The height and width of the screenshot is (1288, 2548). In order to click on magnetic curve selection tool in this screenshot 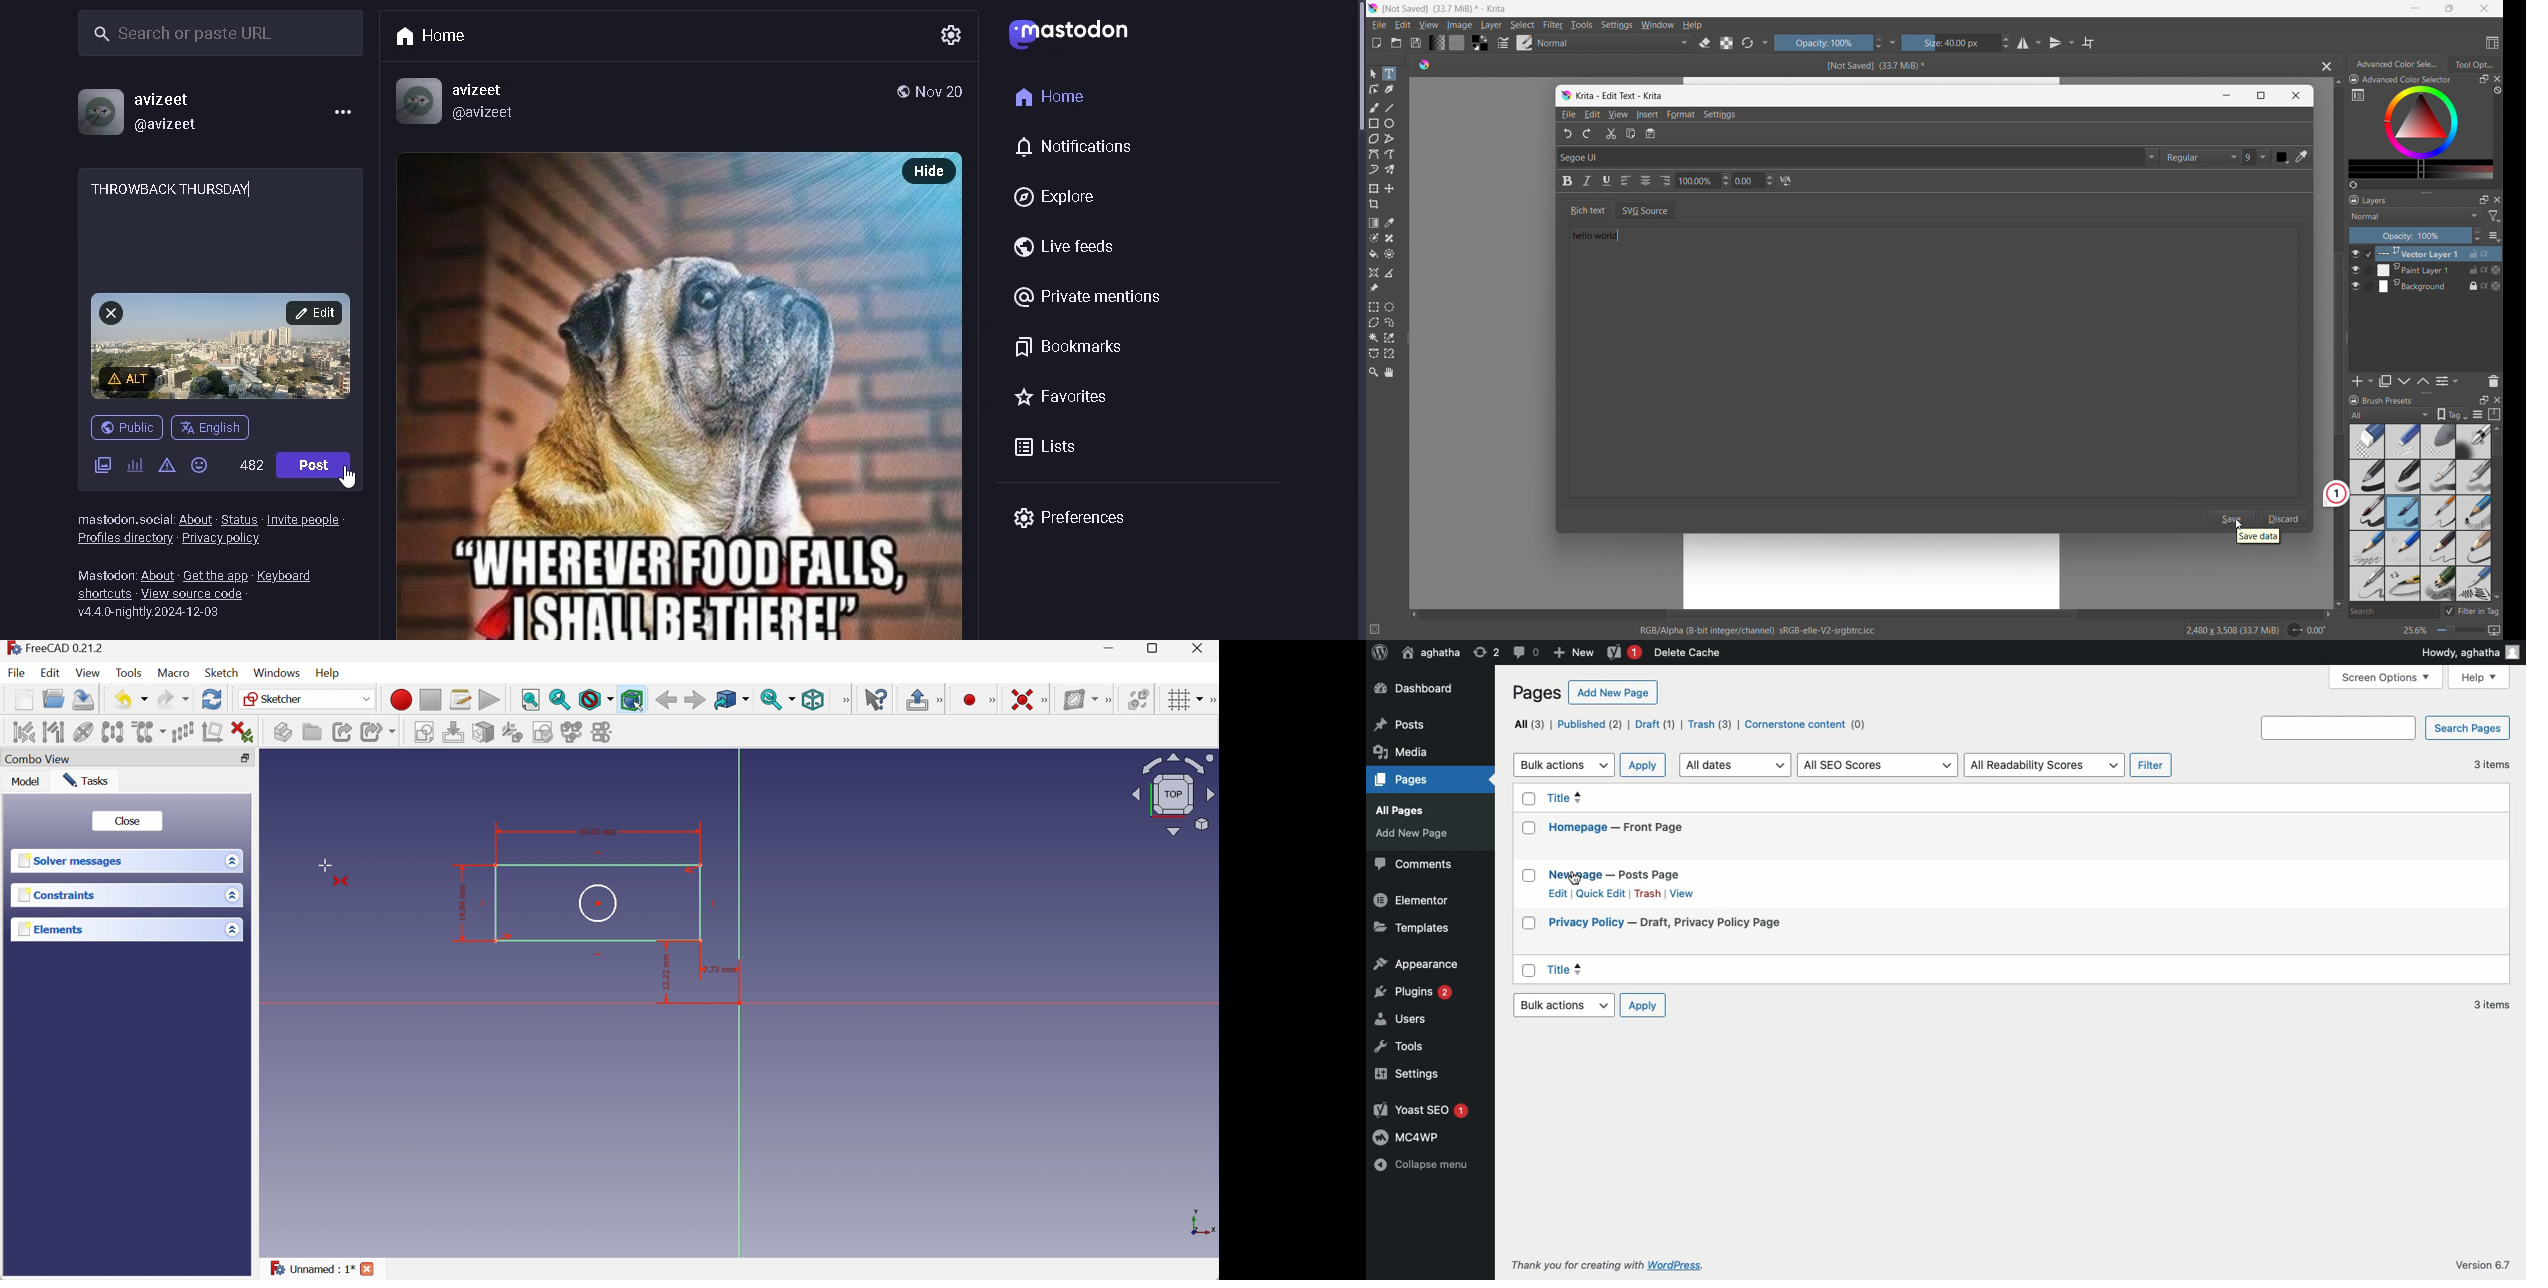, I will do `click(1390, 354)`.